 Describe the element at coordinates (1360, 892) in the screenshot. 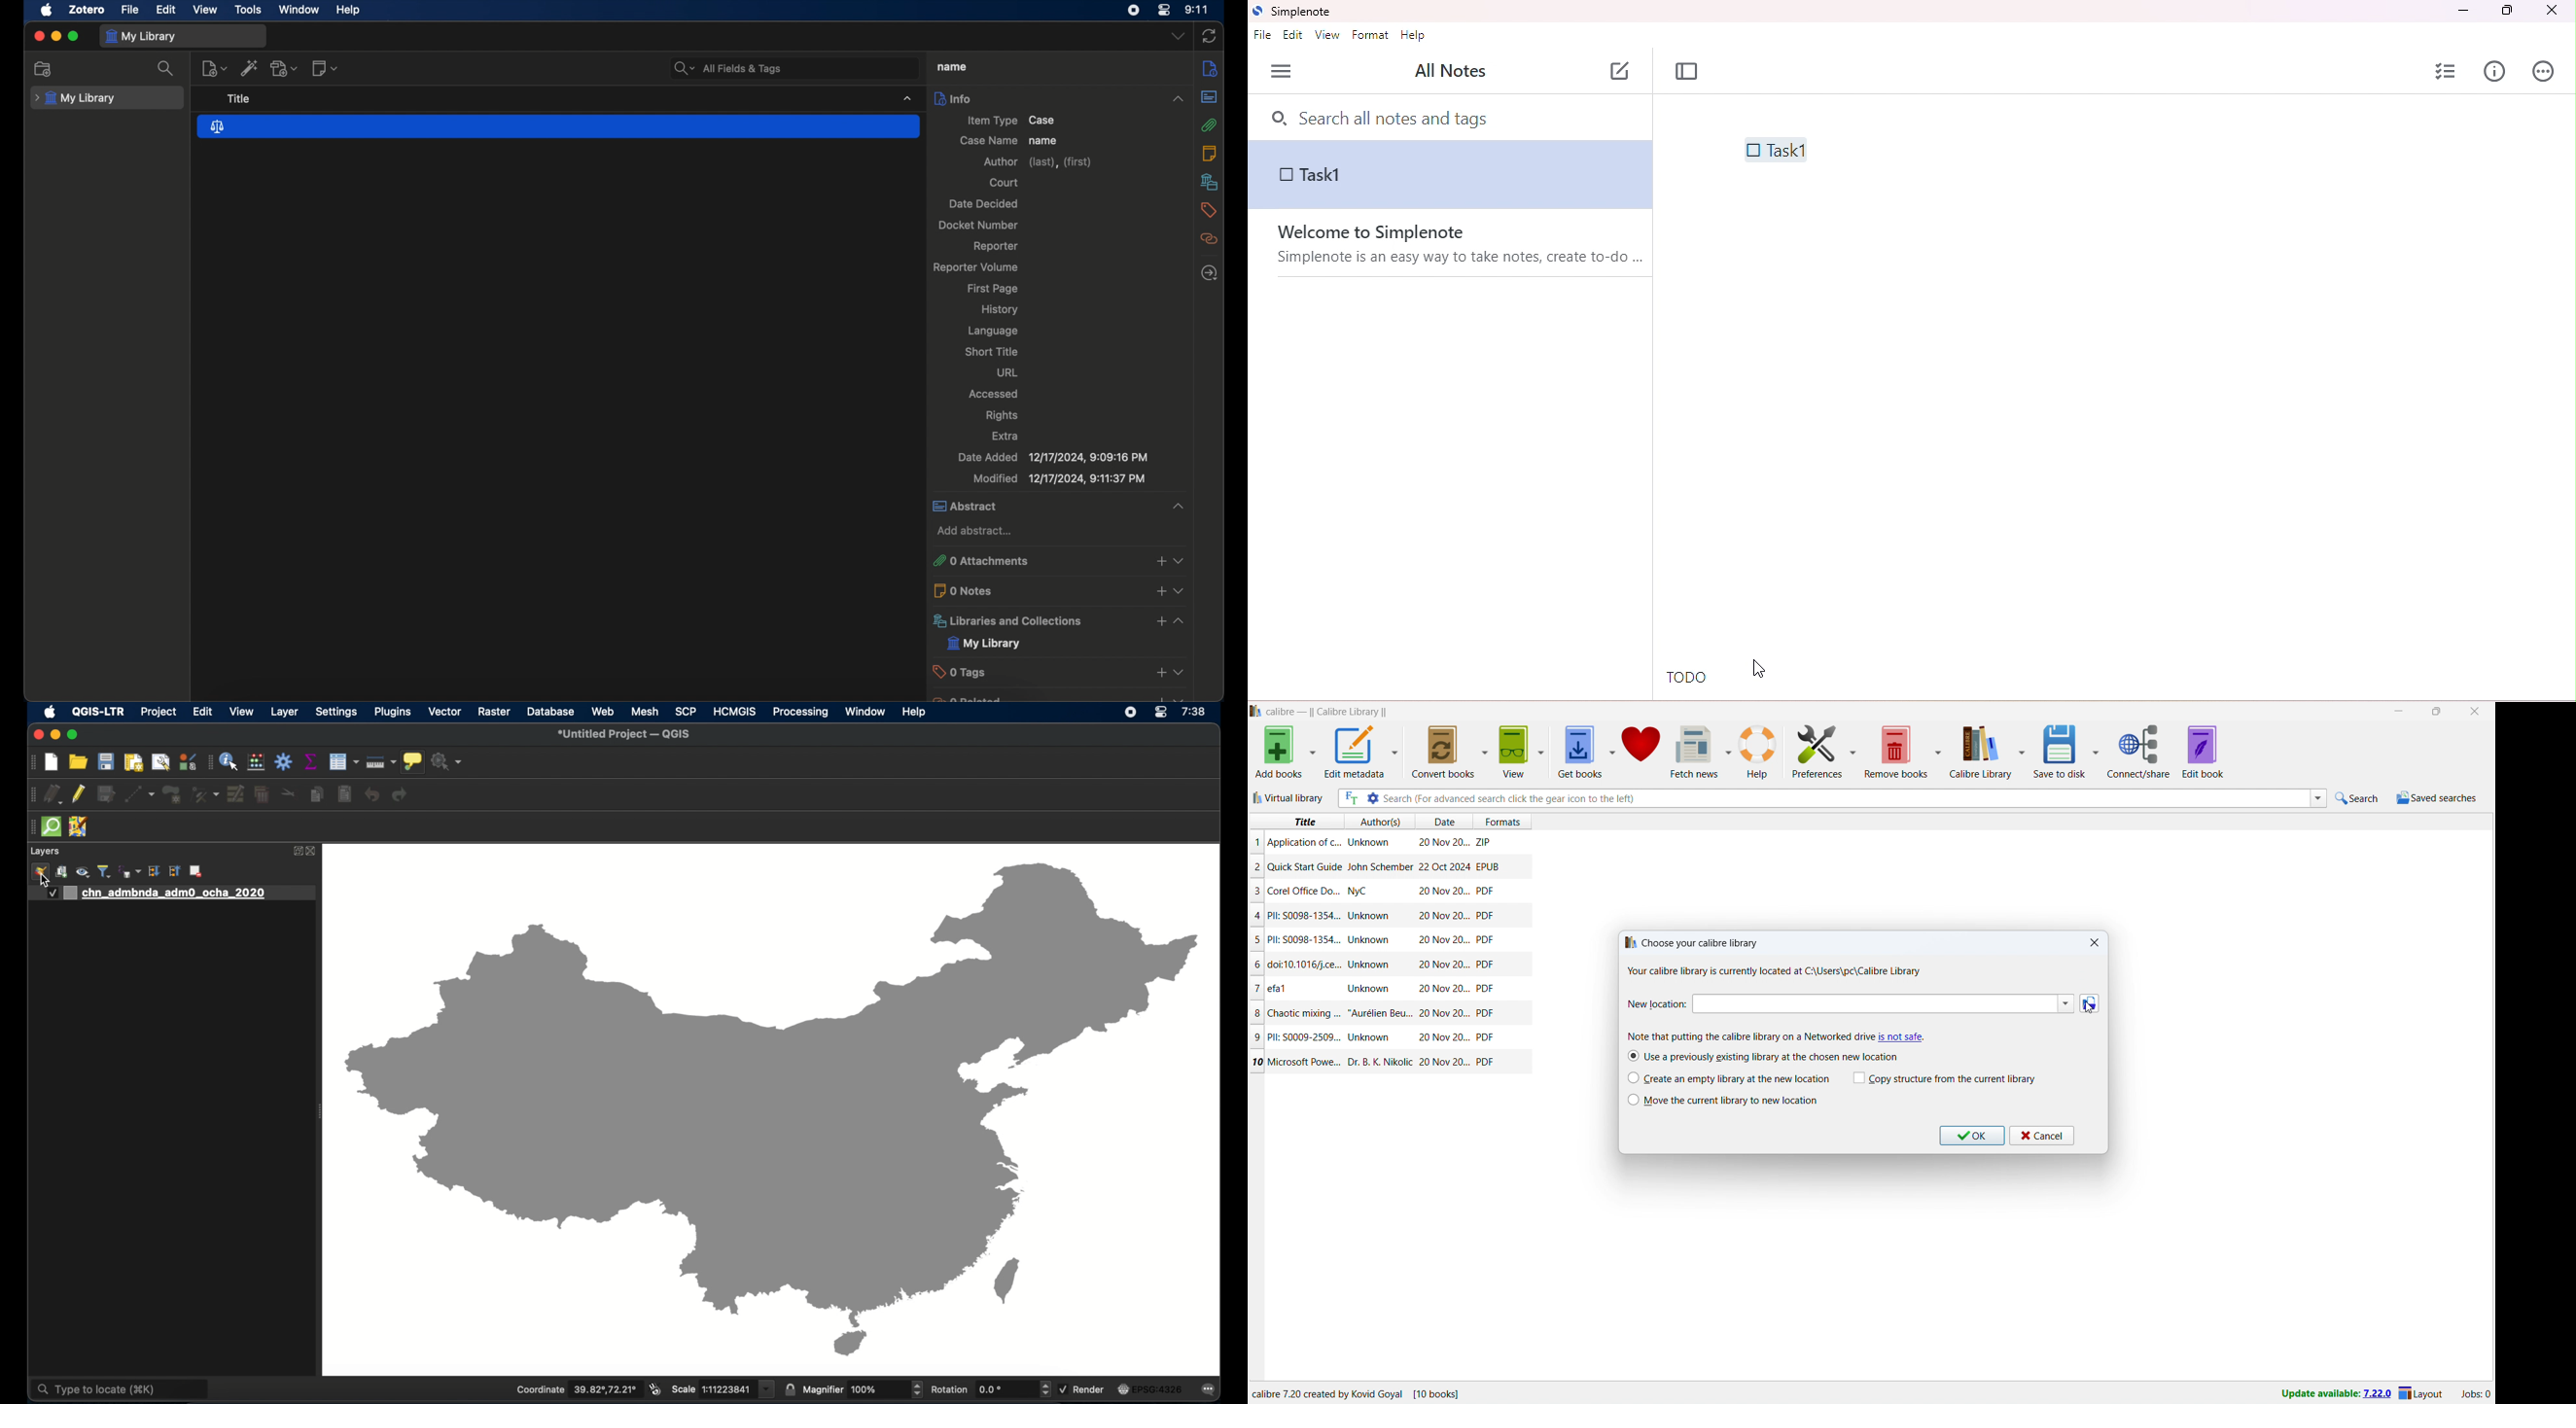

I see `Author` at that location.